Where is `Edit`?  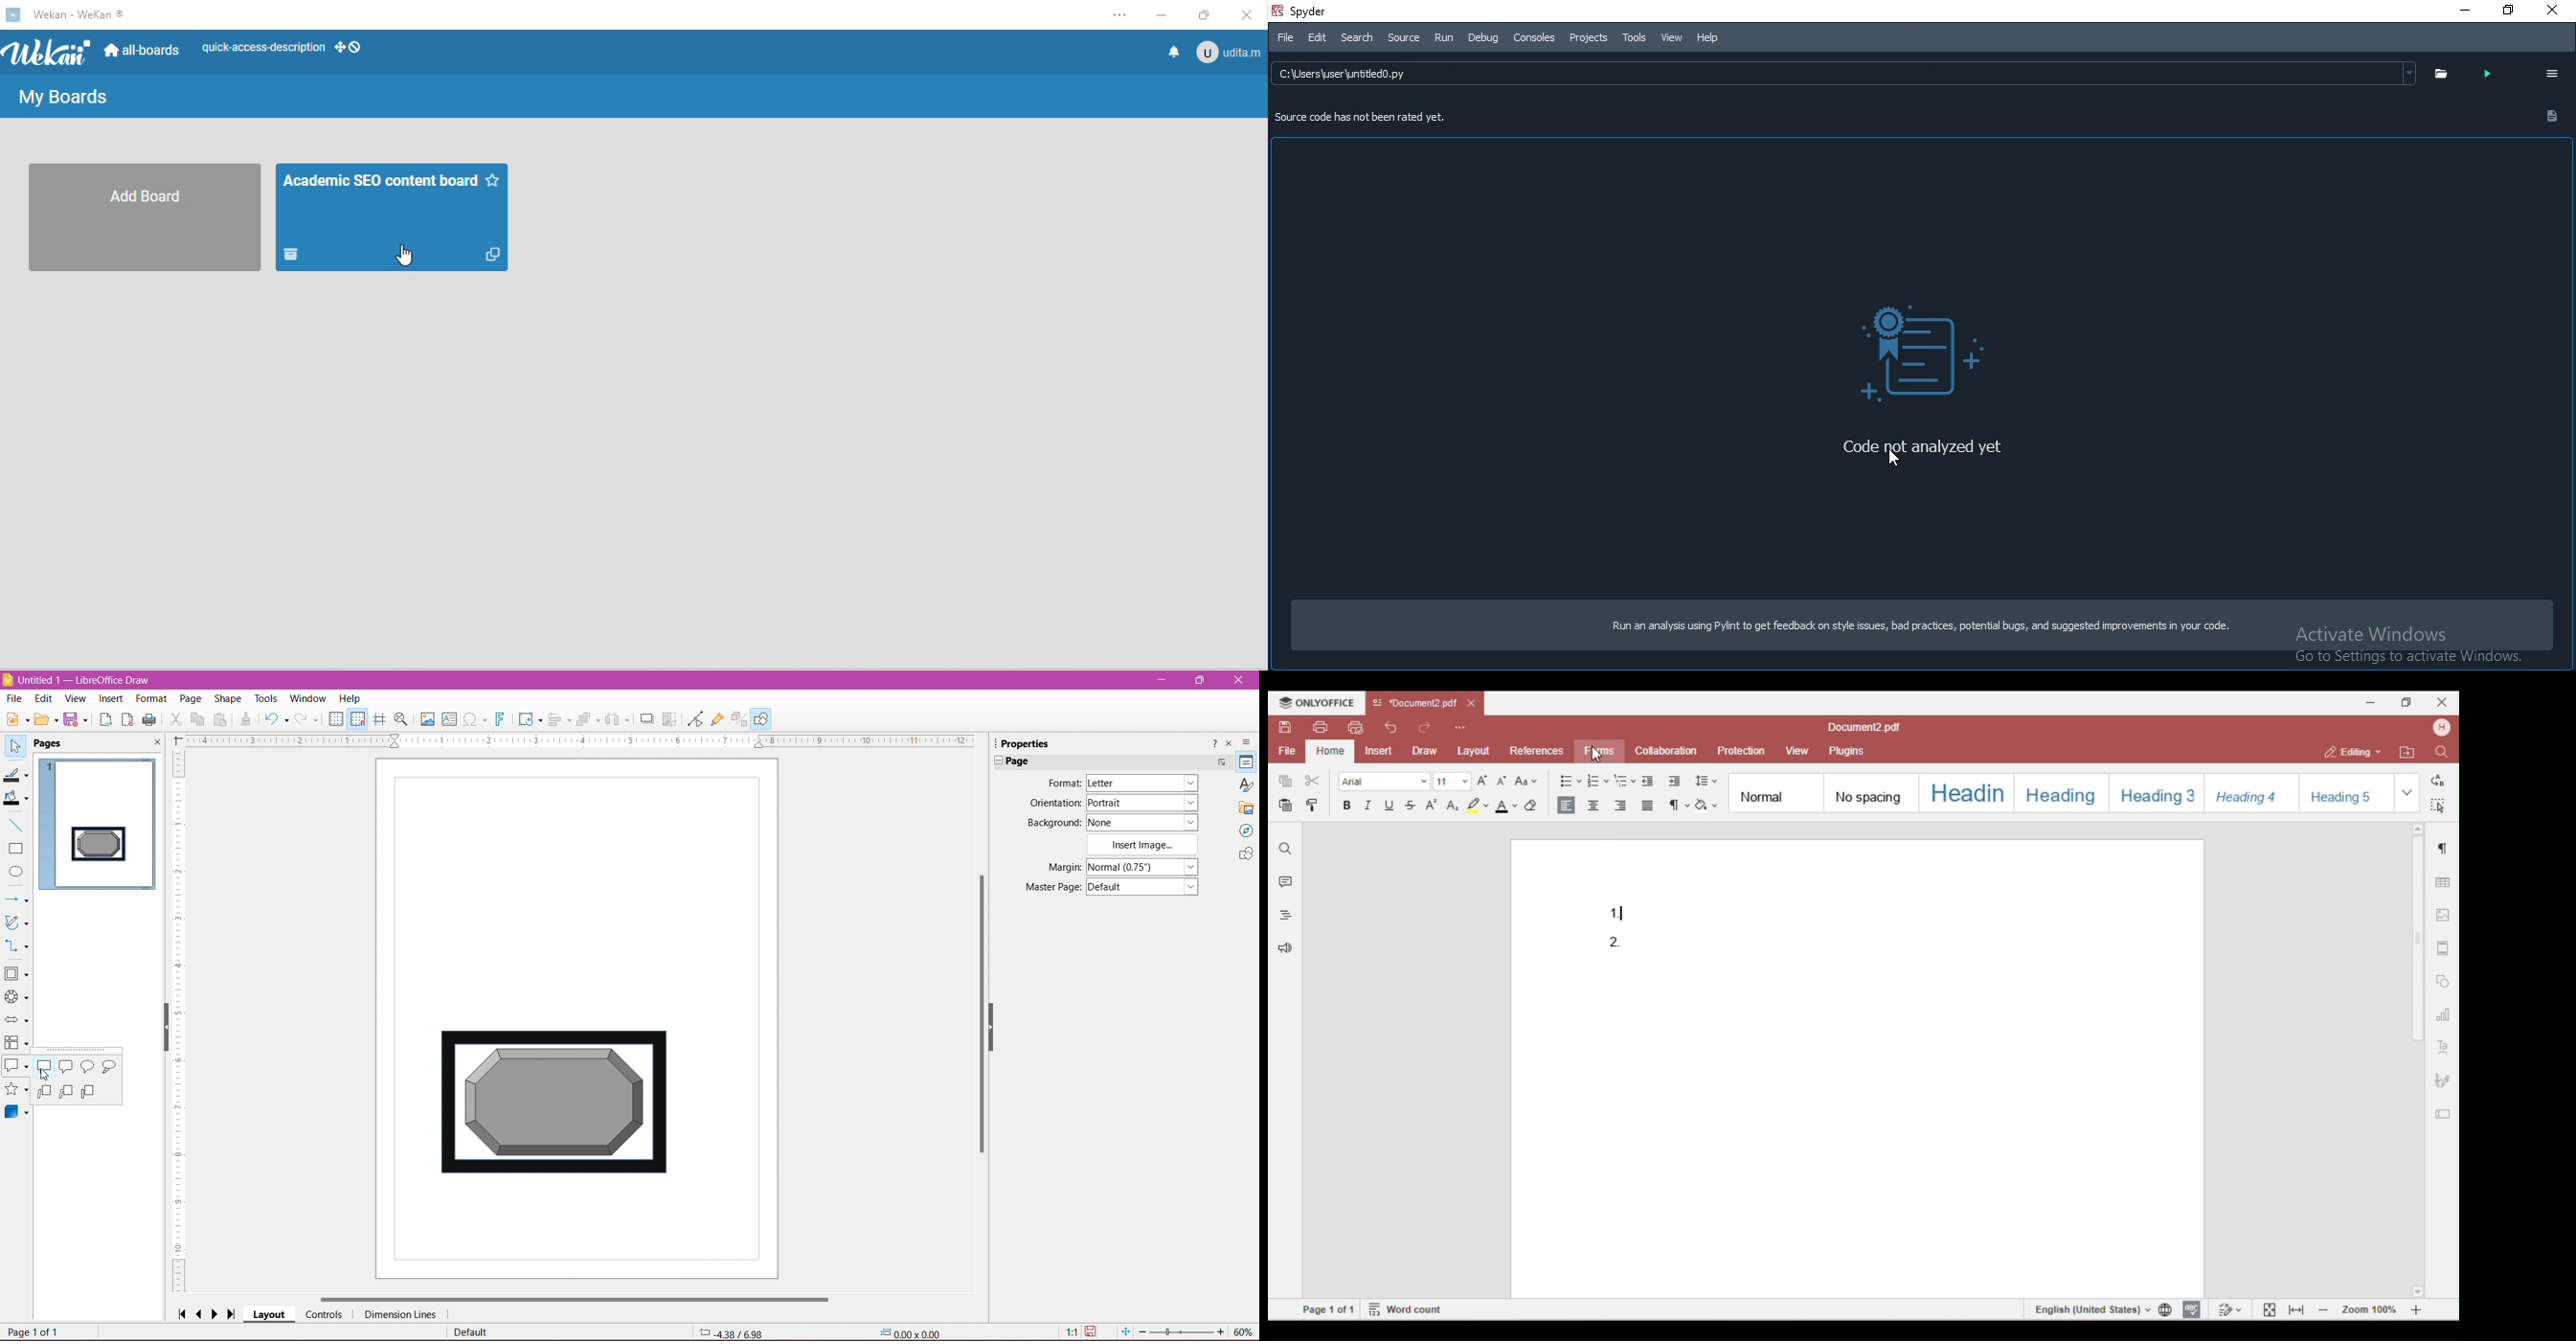 Edit is located at coordinates (1316, 38).